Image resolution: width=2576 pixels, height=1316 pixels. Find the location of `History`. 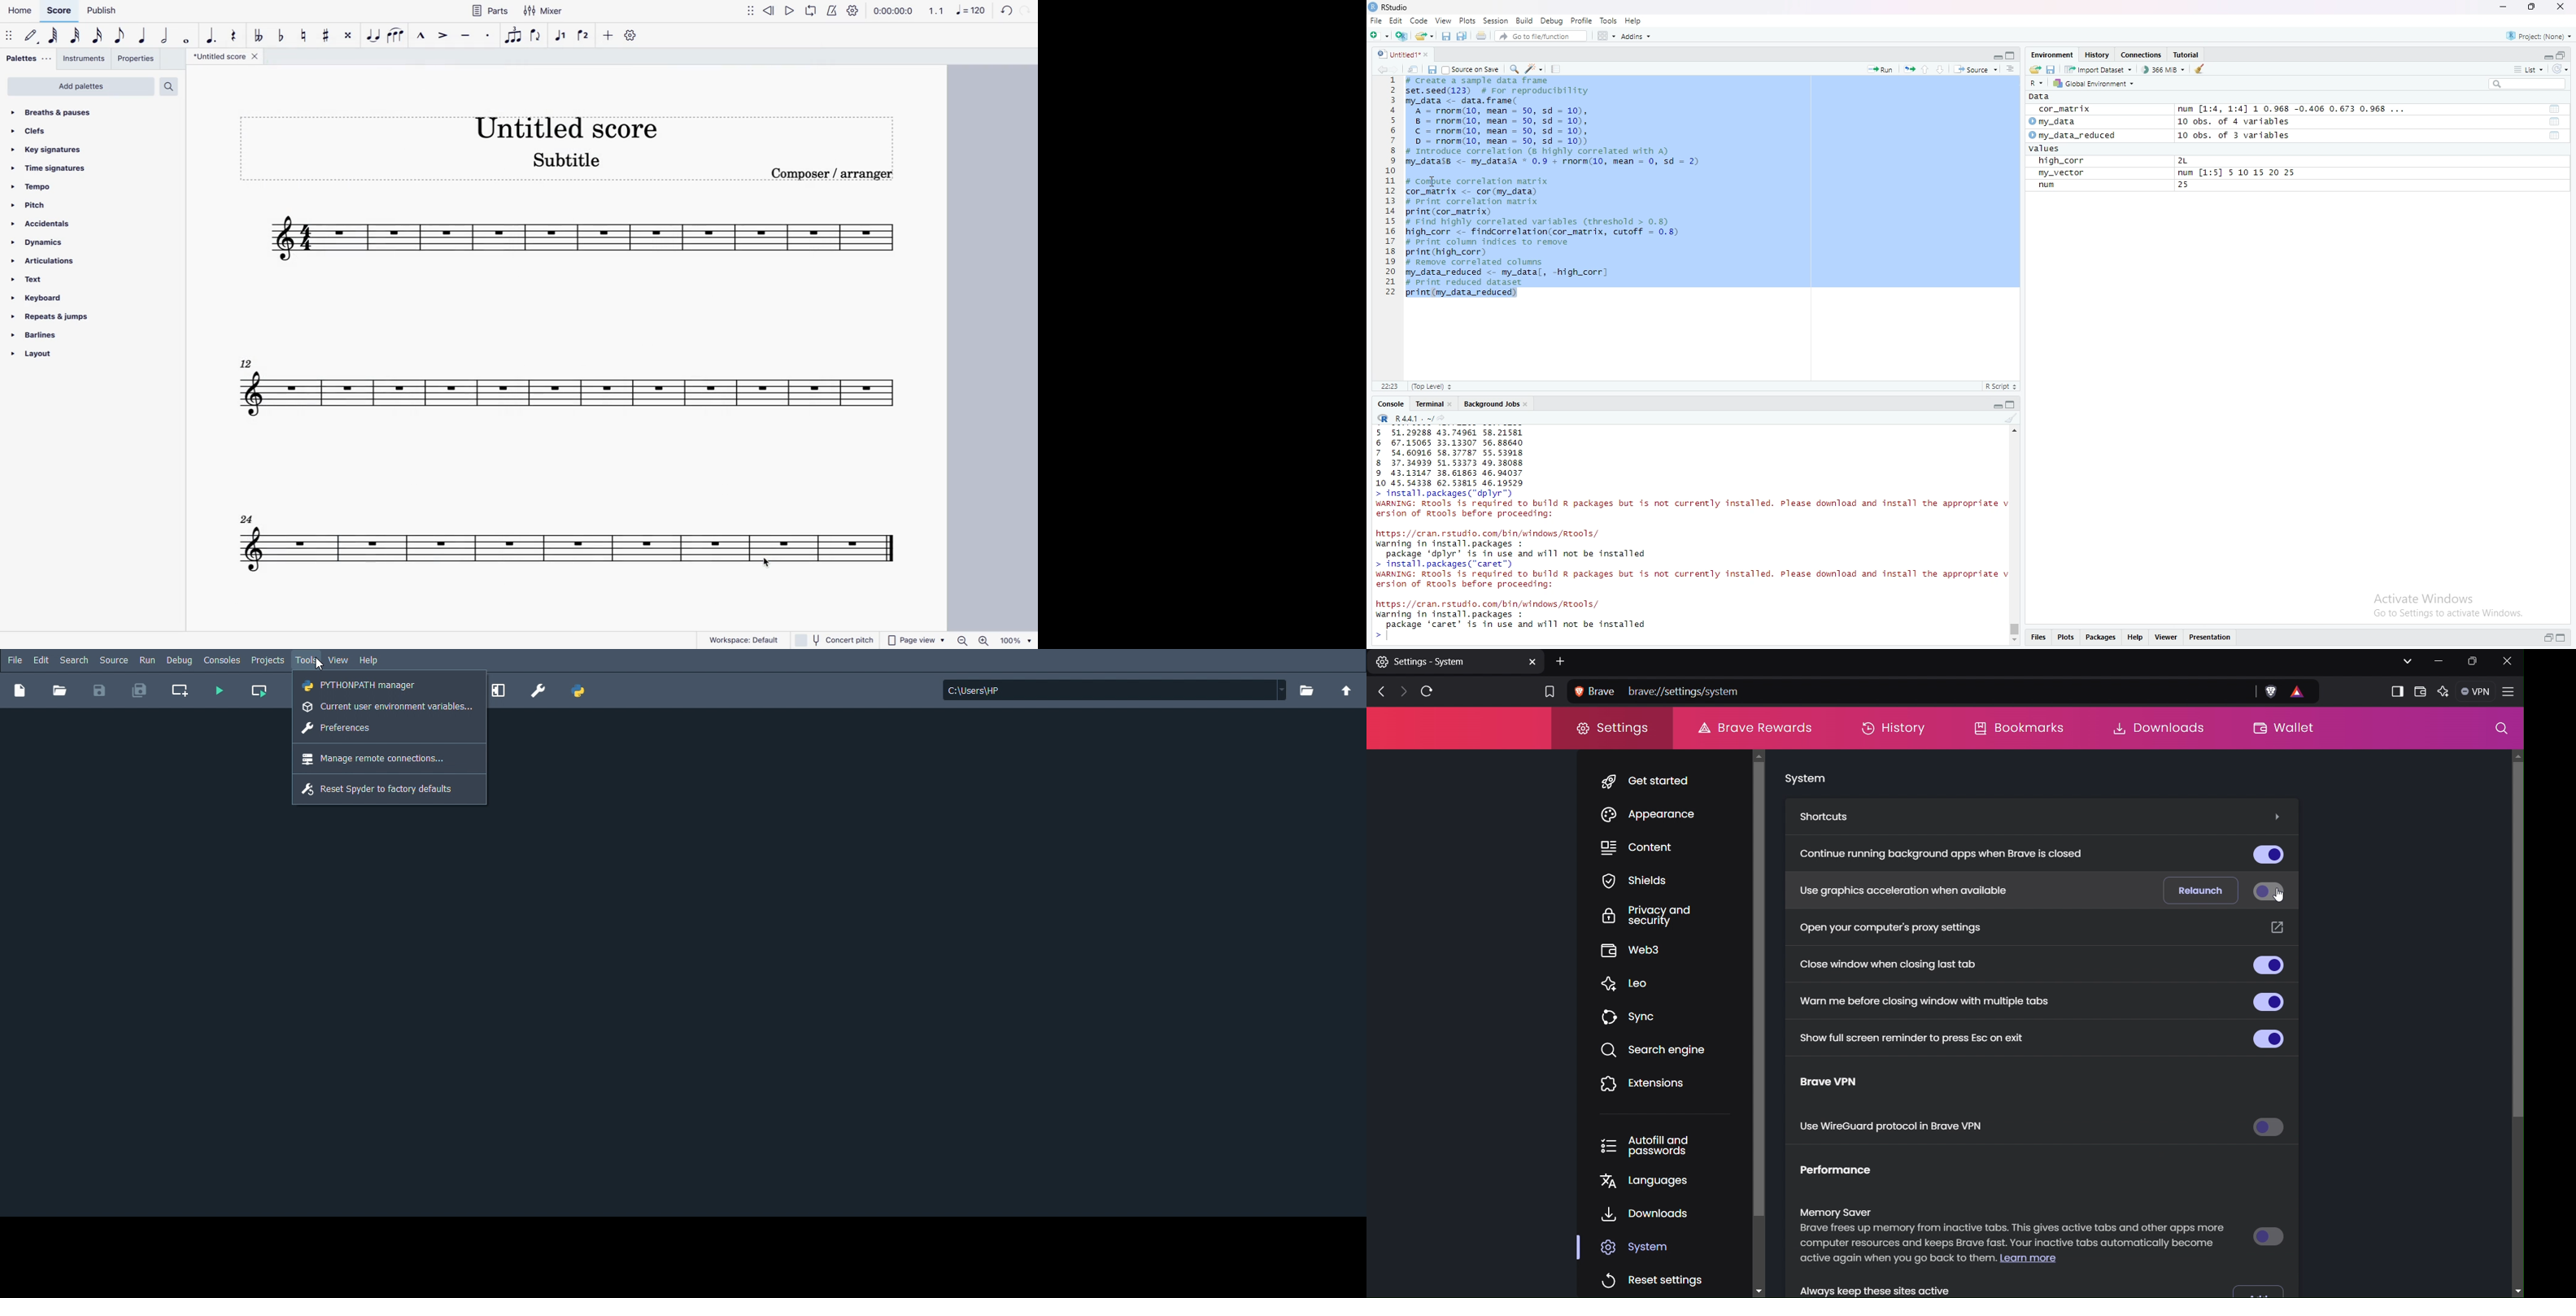

History is located at coordinates (1892, 728).